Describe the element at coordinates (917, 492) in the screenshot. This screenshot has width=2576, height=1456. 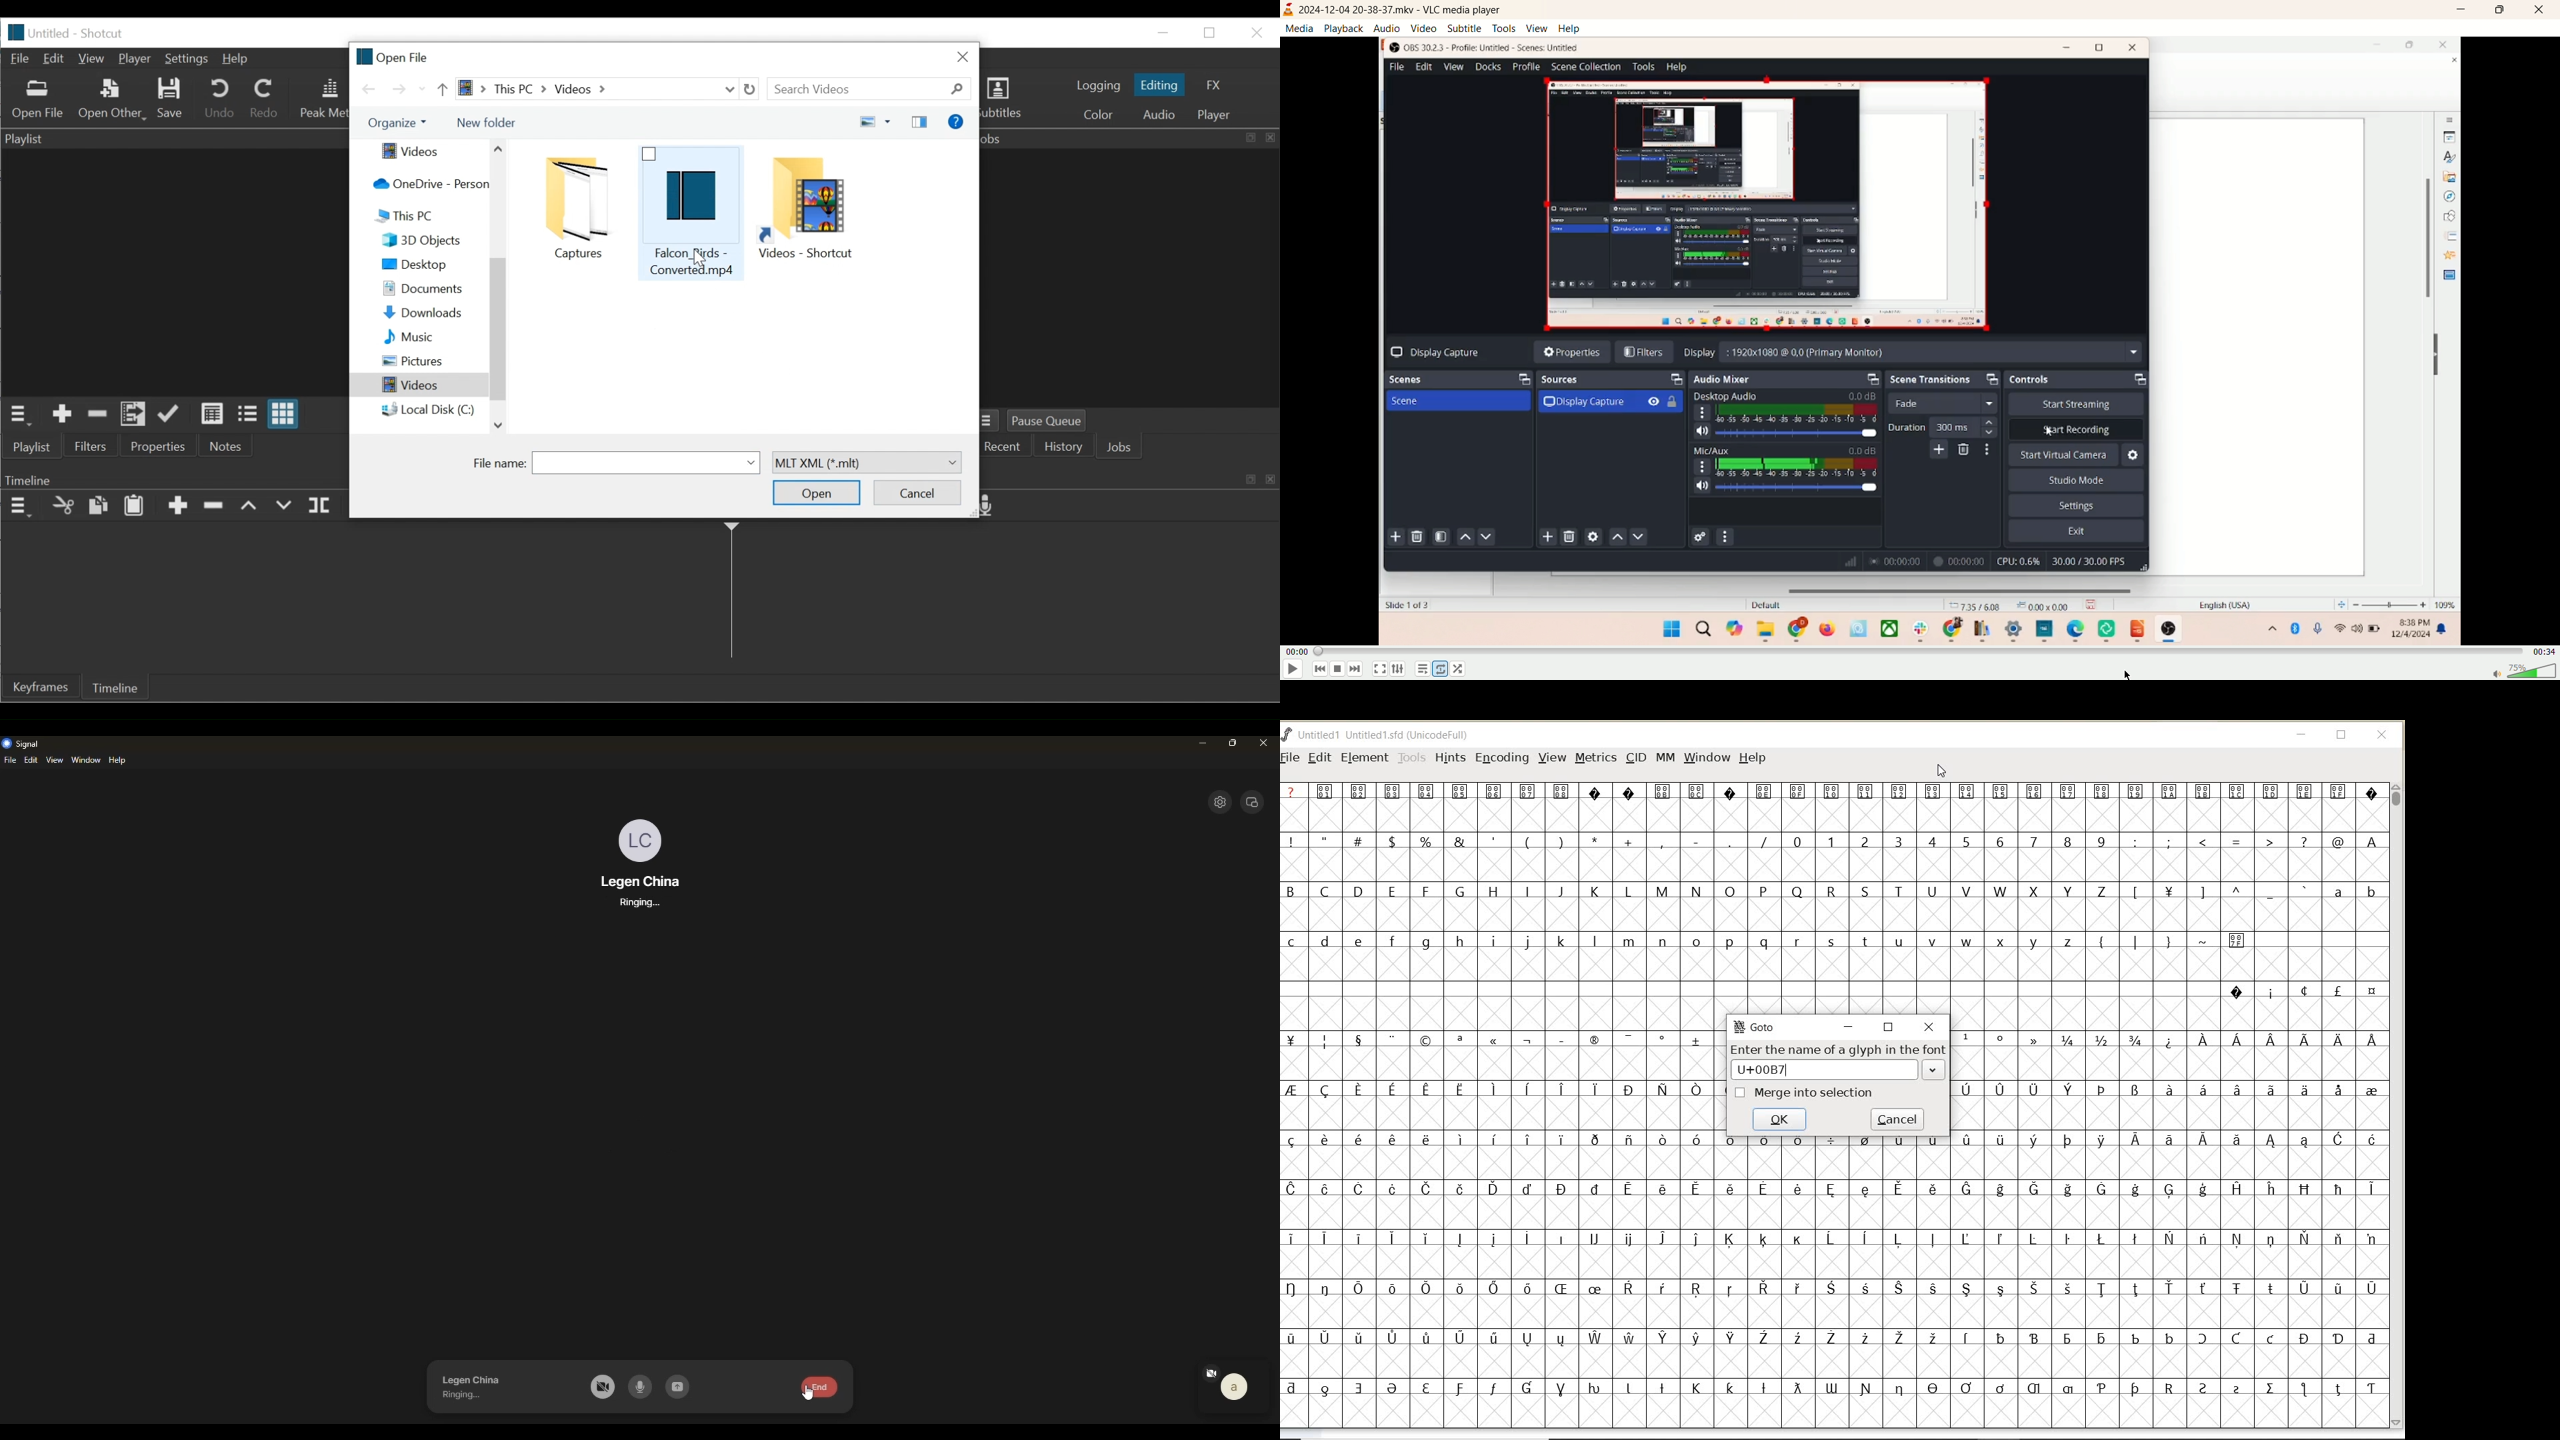
I see `Cancel` at that location.